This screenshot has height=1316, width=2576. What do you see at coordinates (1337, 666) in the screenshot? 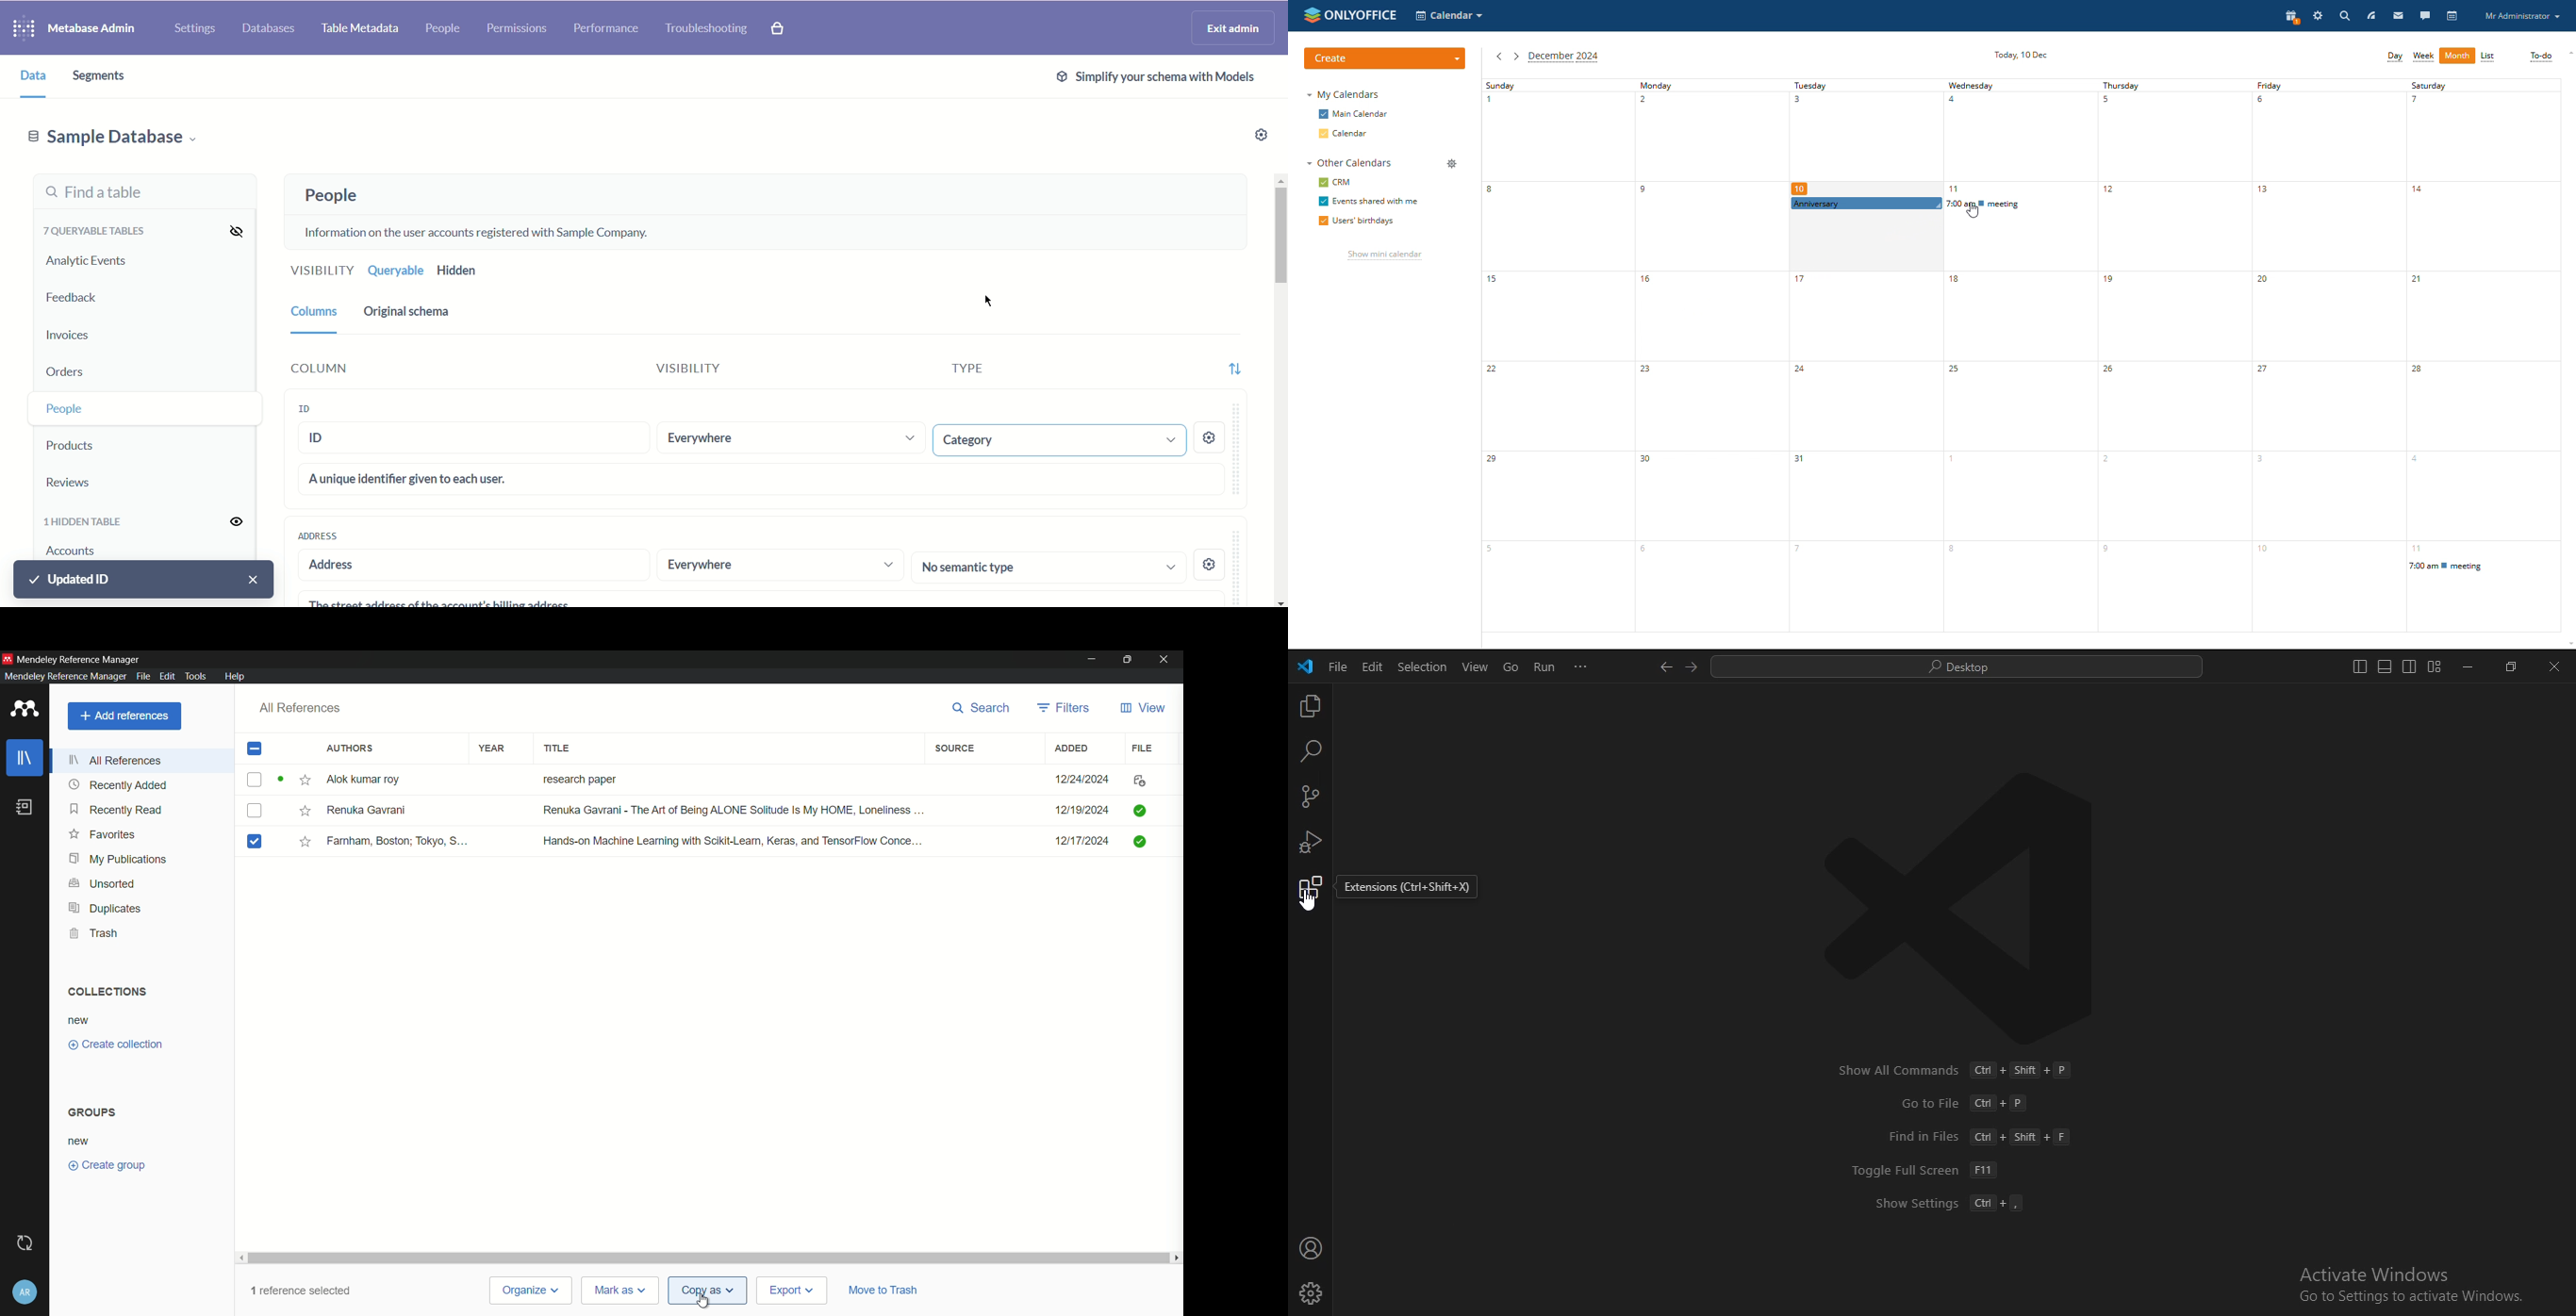
I see `file` at bounding box center [1337, 666].